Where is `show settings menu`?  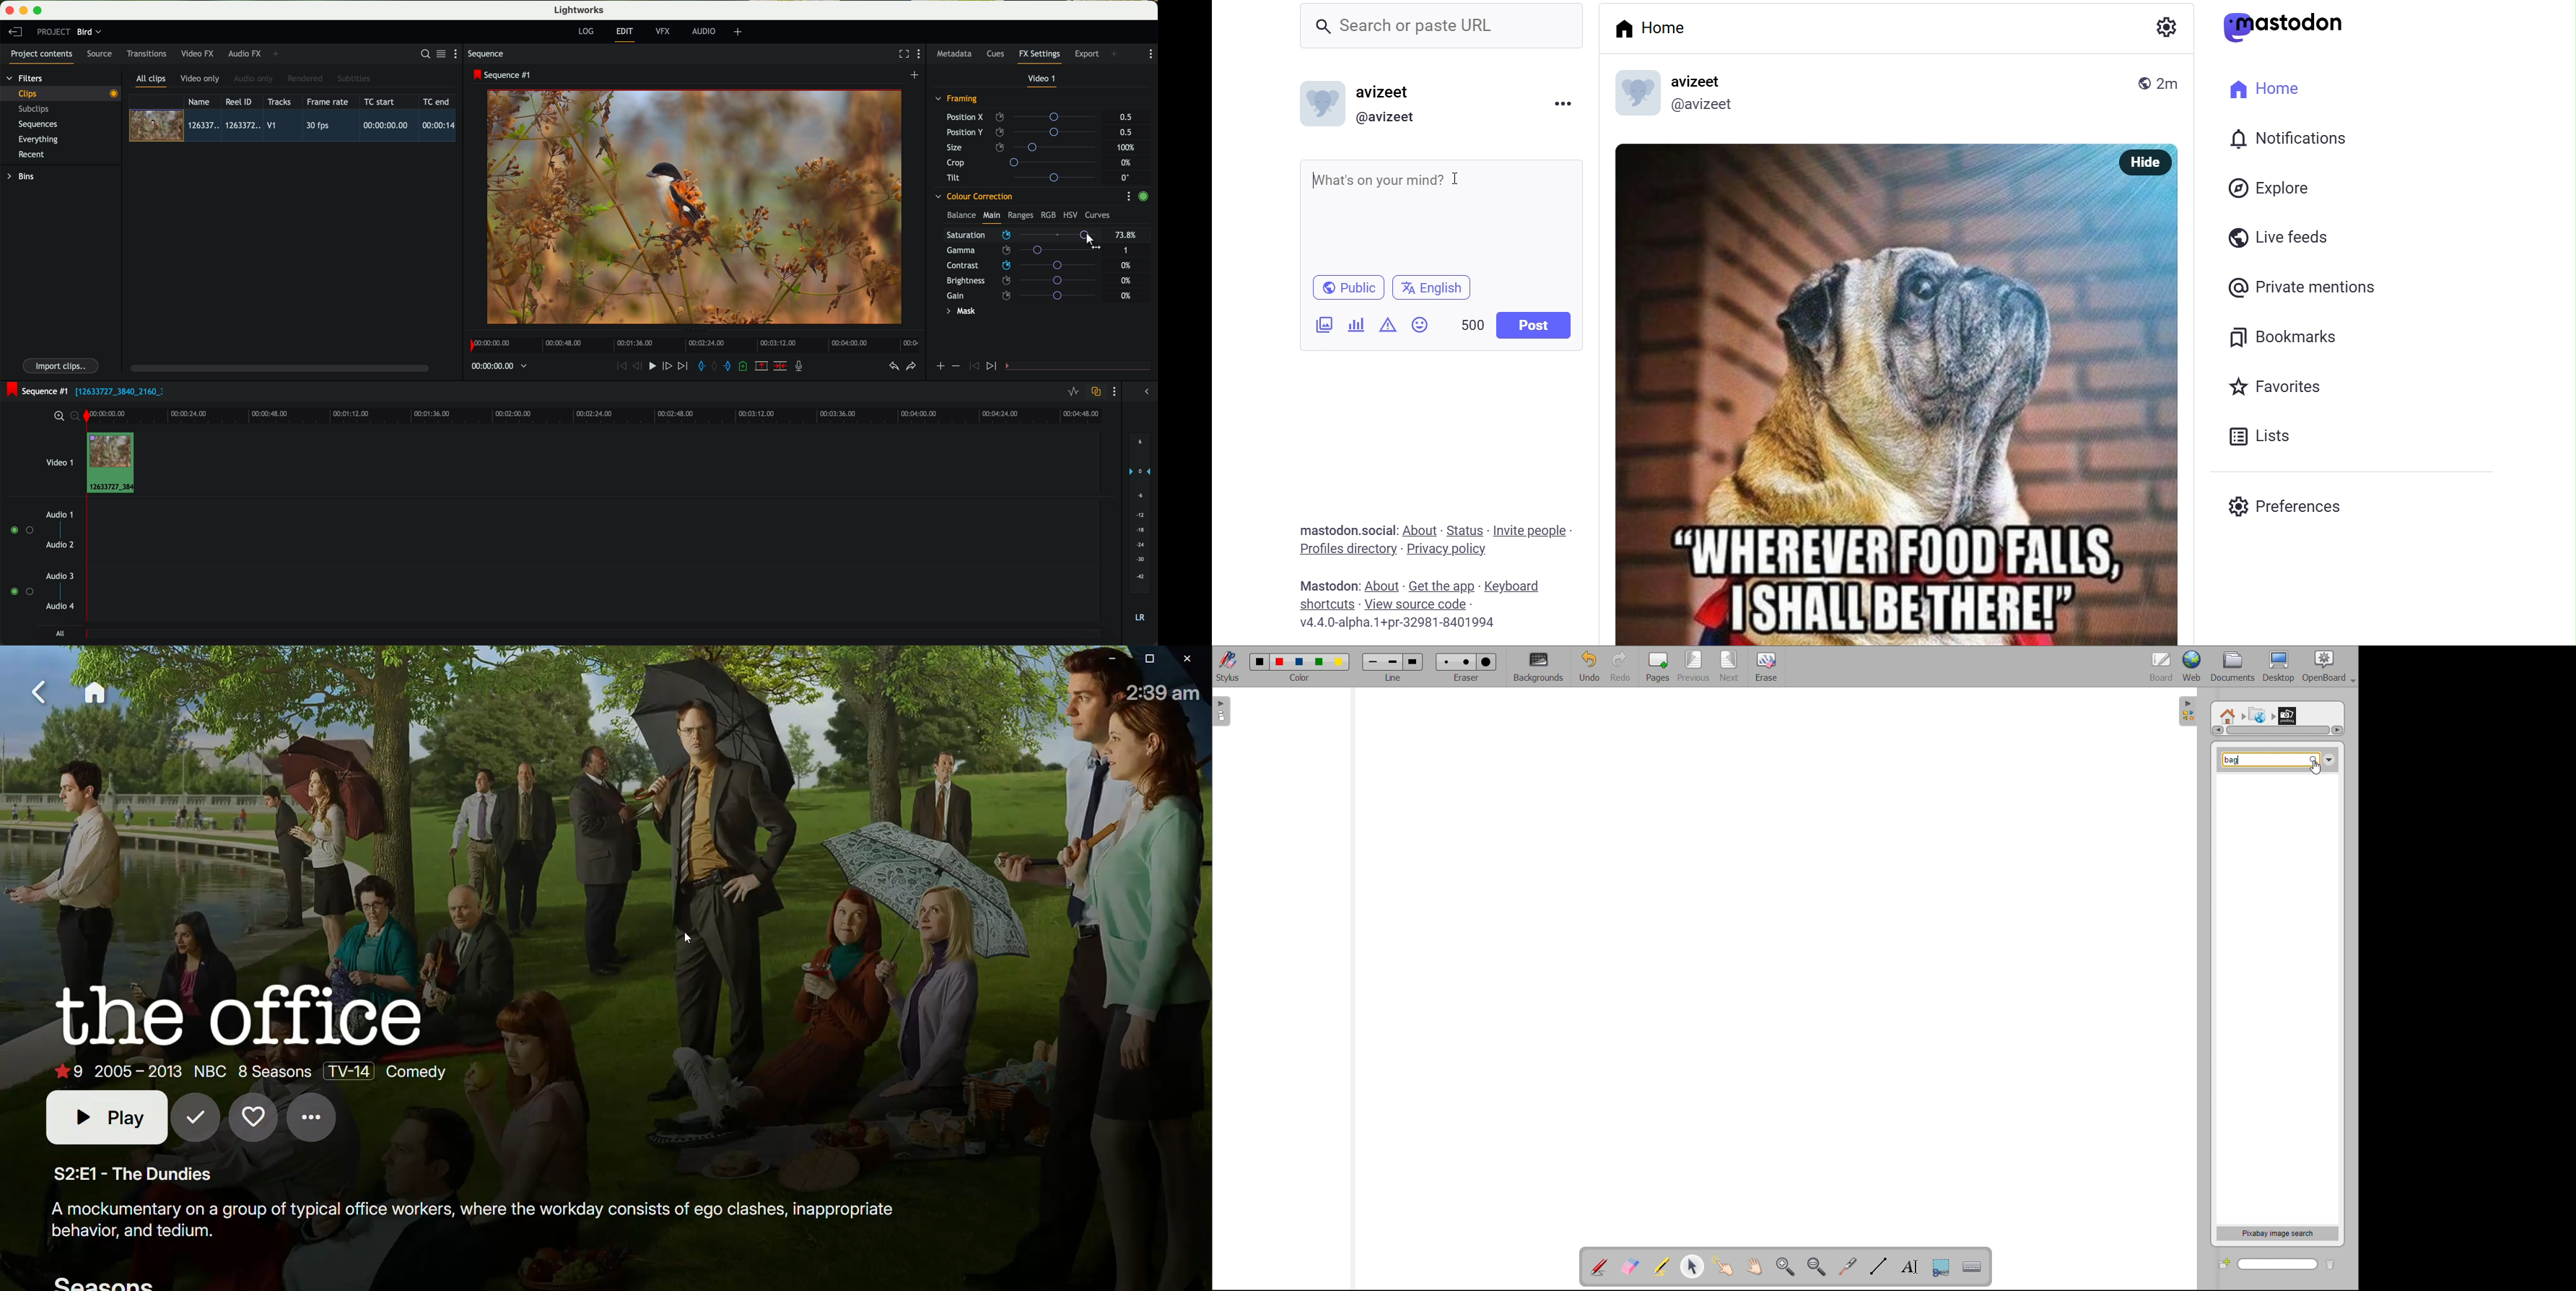 show settings menu is located at coordinates (459, 53).